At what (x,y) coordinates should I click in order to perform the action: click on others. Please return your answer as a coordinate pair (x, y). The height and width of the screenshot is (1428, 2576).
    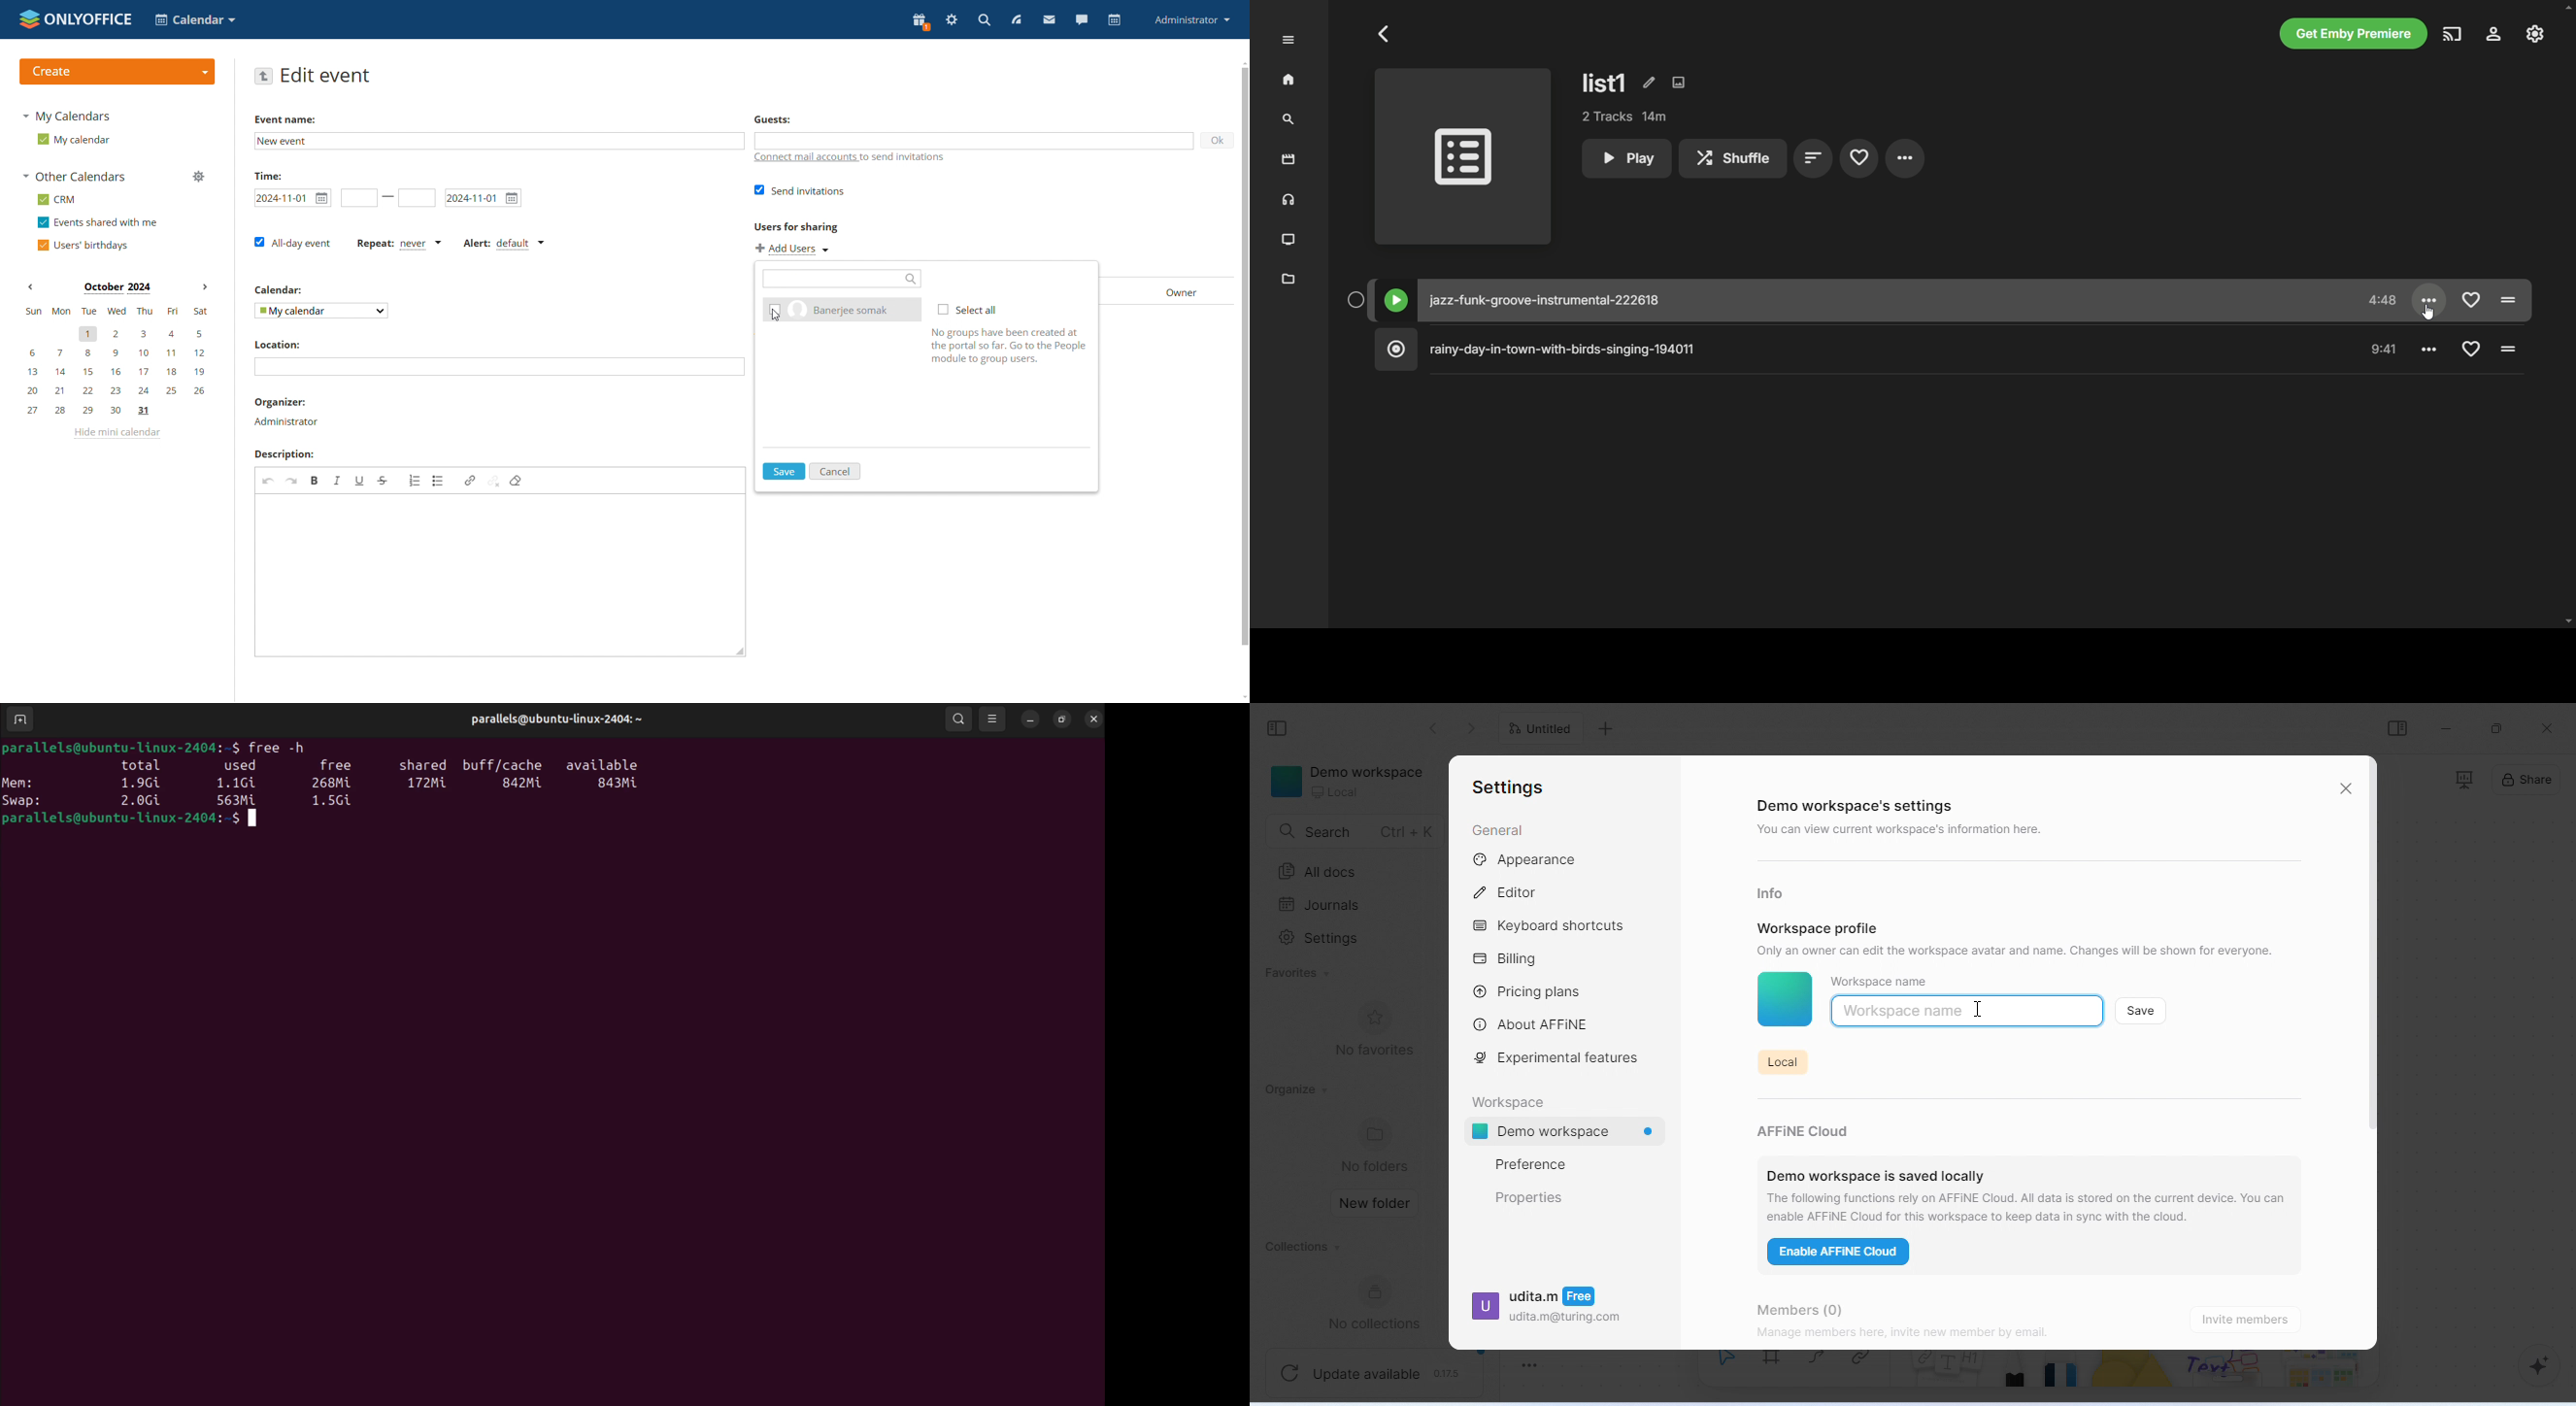
    Looking at the image, I should click on (2227, 1371).